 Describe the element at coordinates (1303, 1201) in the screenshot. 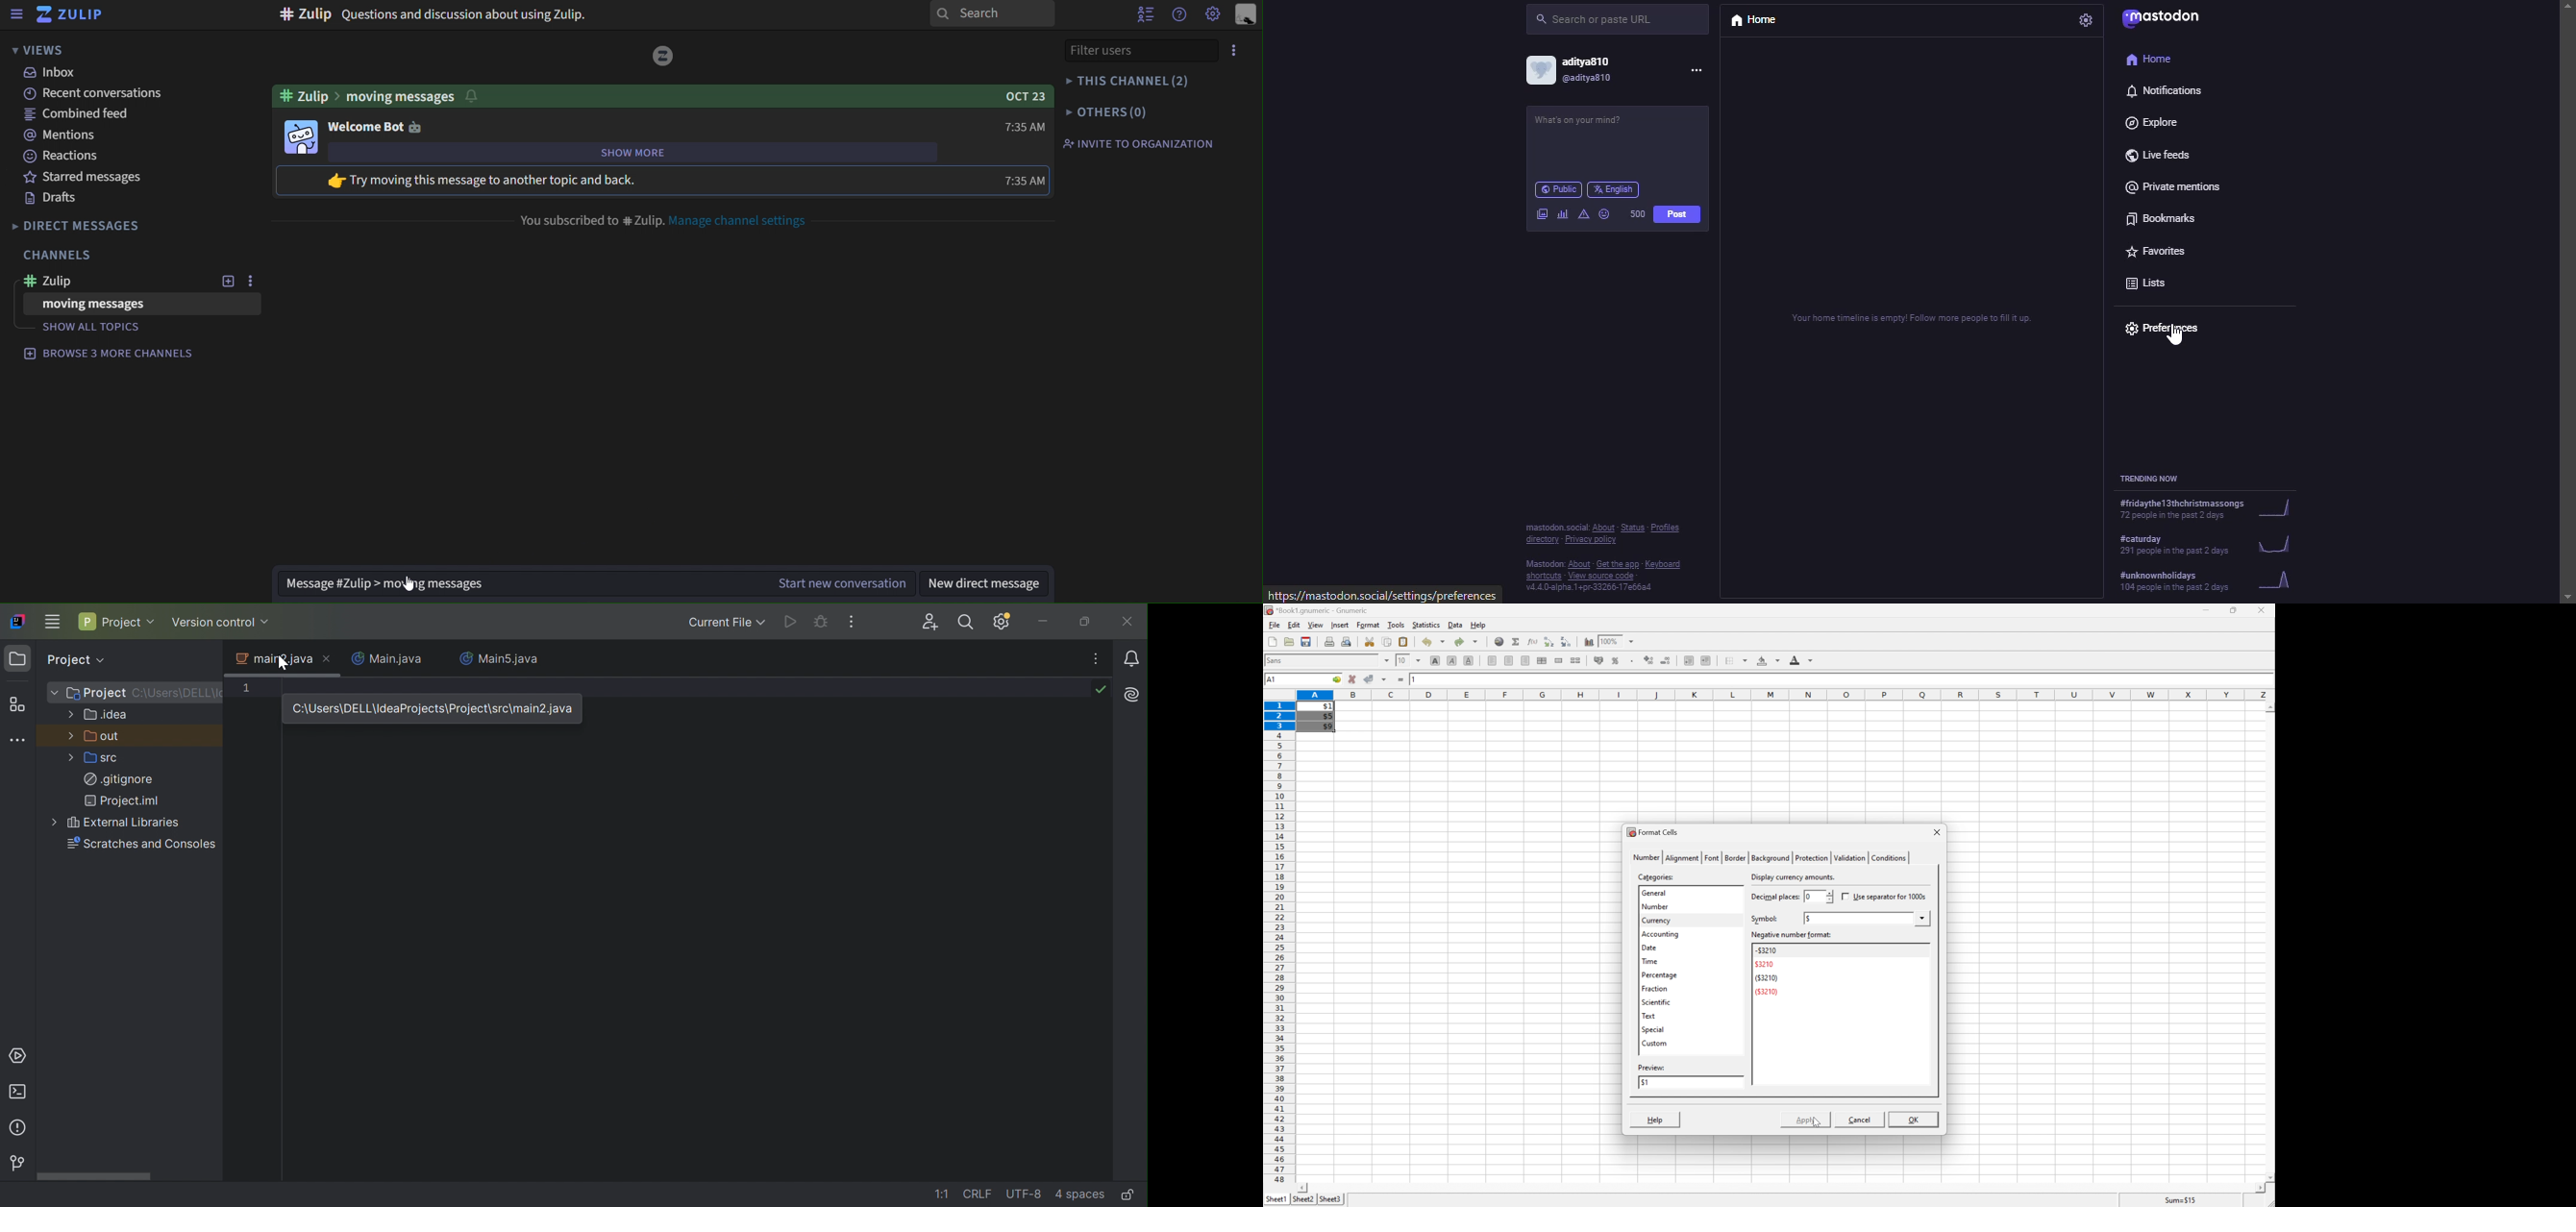

I see `sheet2` at that location.